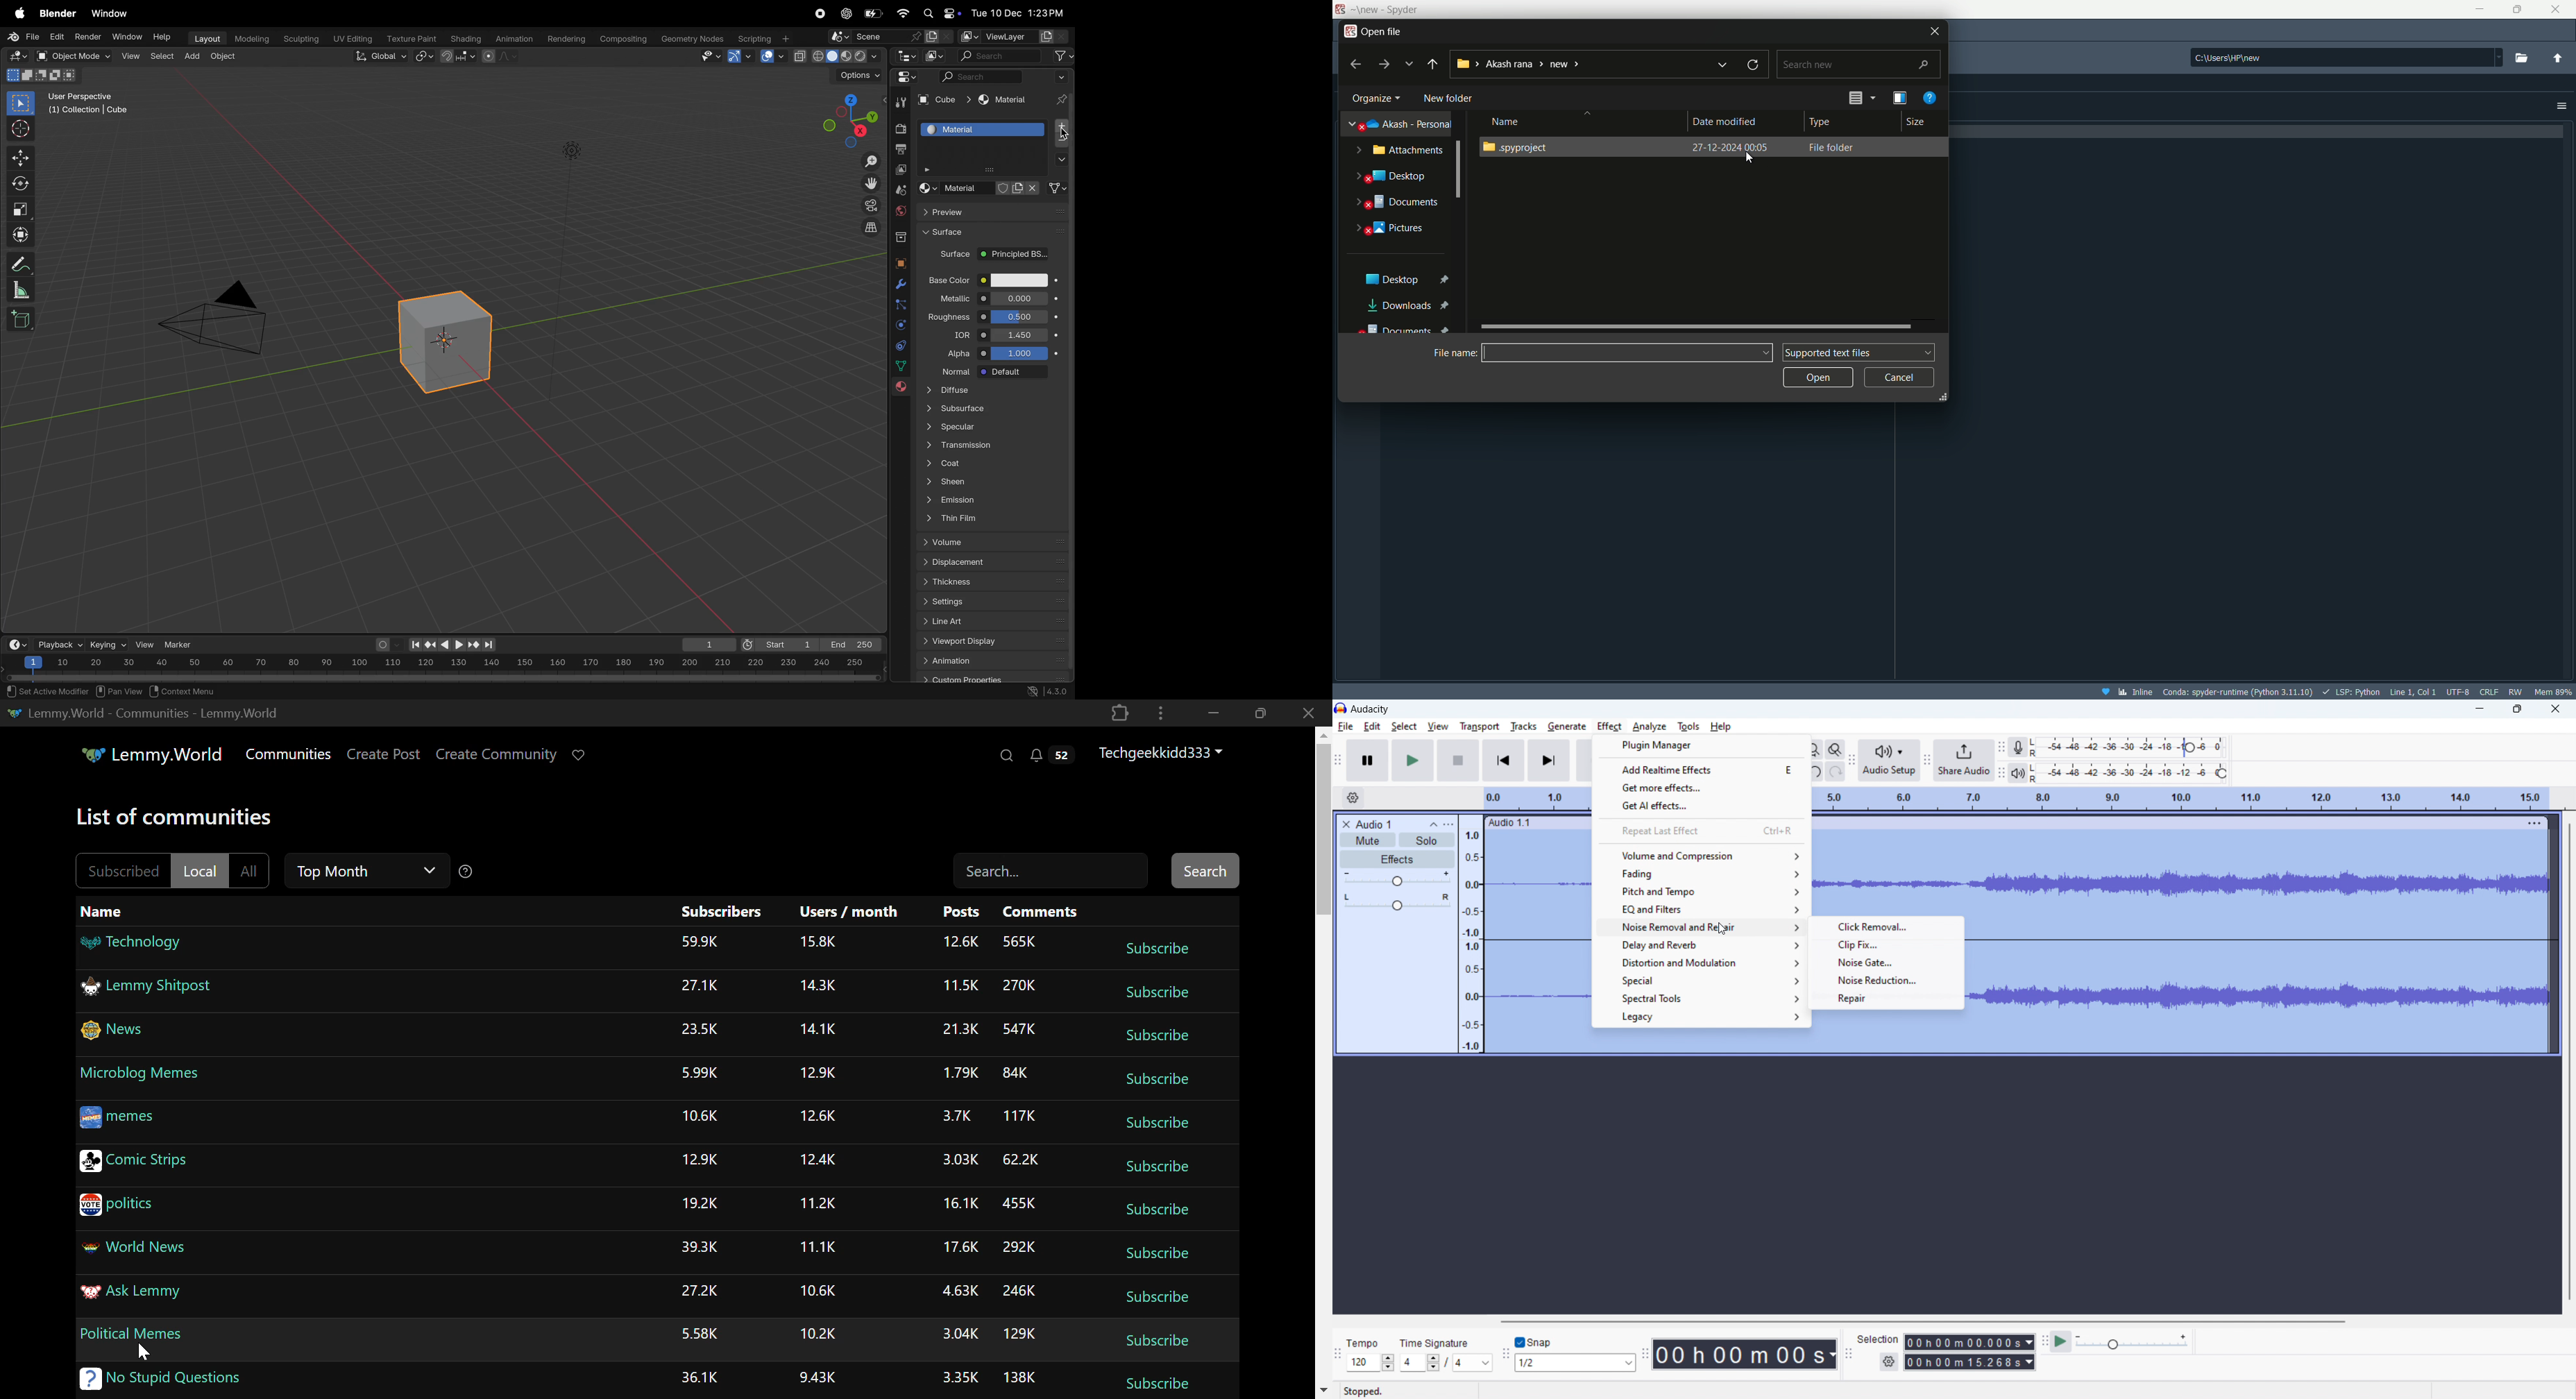 Image resolution: width=2576 pixels, height=1400 pixels. What do you see at coordinates (694, 39) in the screenshot?
I see `Geometry` at bounding box center [694, 39].